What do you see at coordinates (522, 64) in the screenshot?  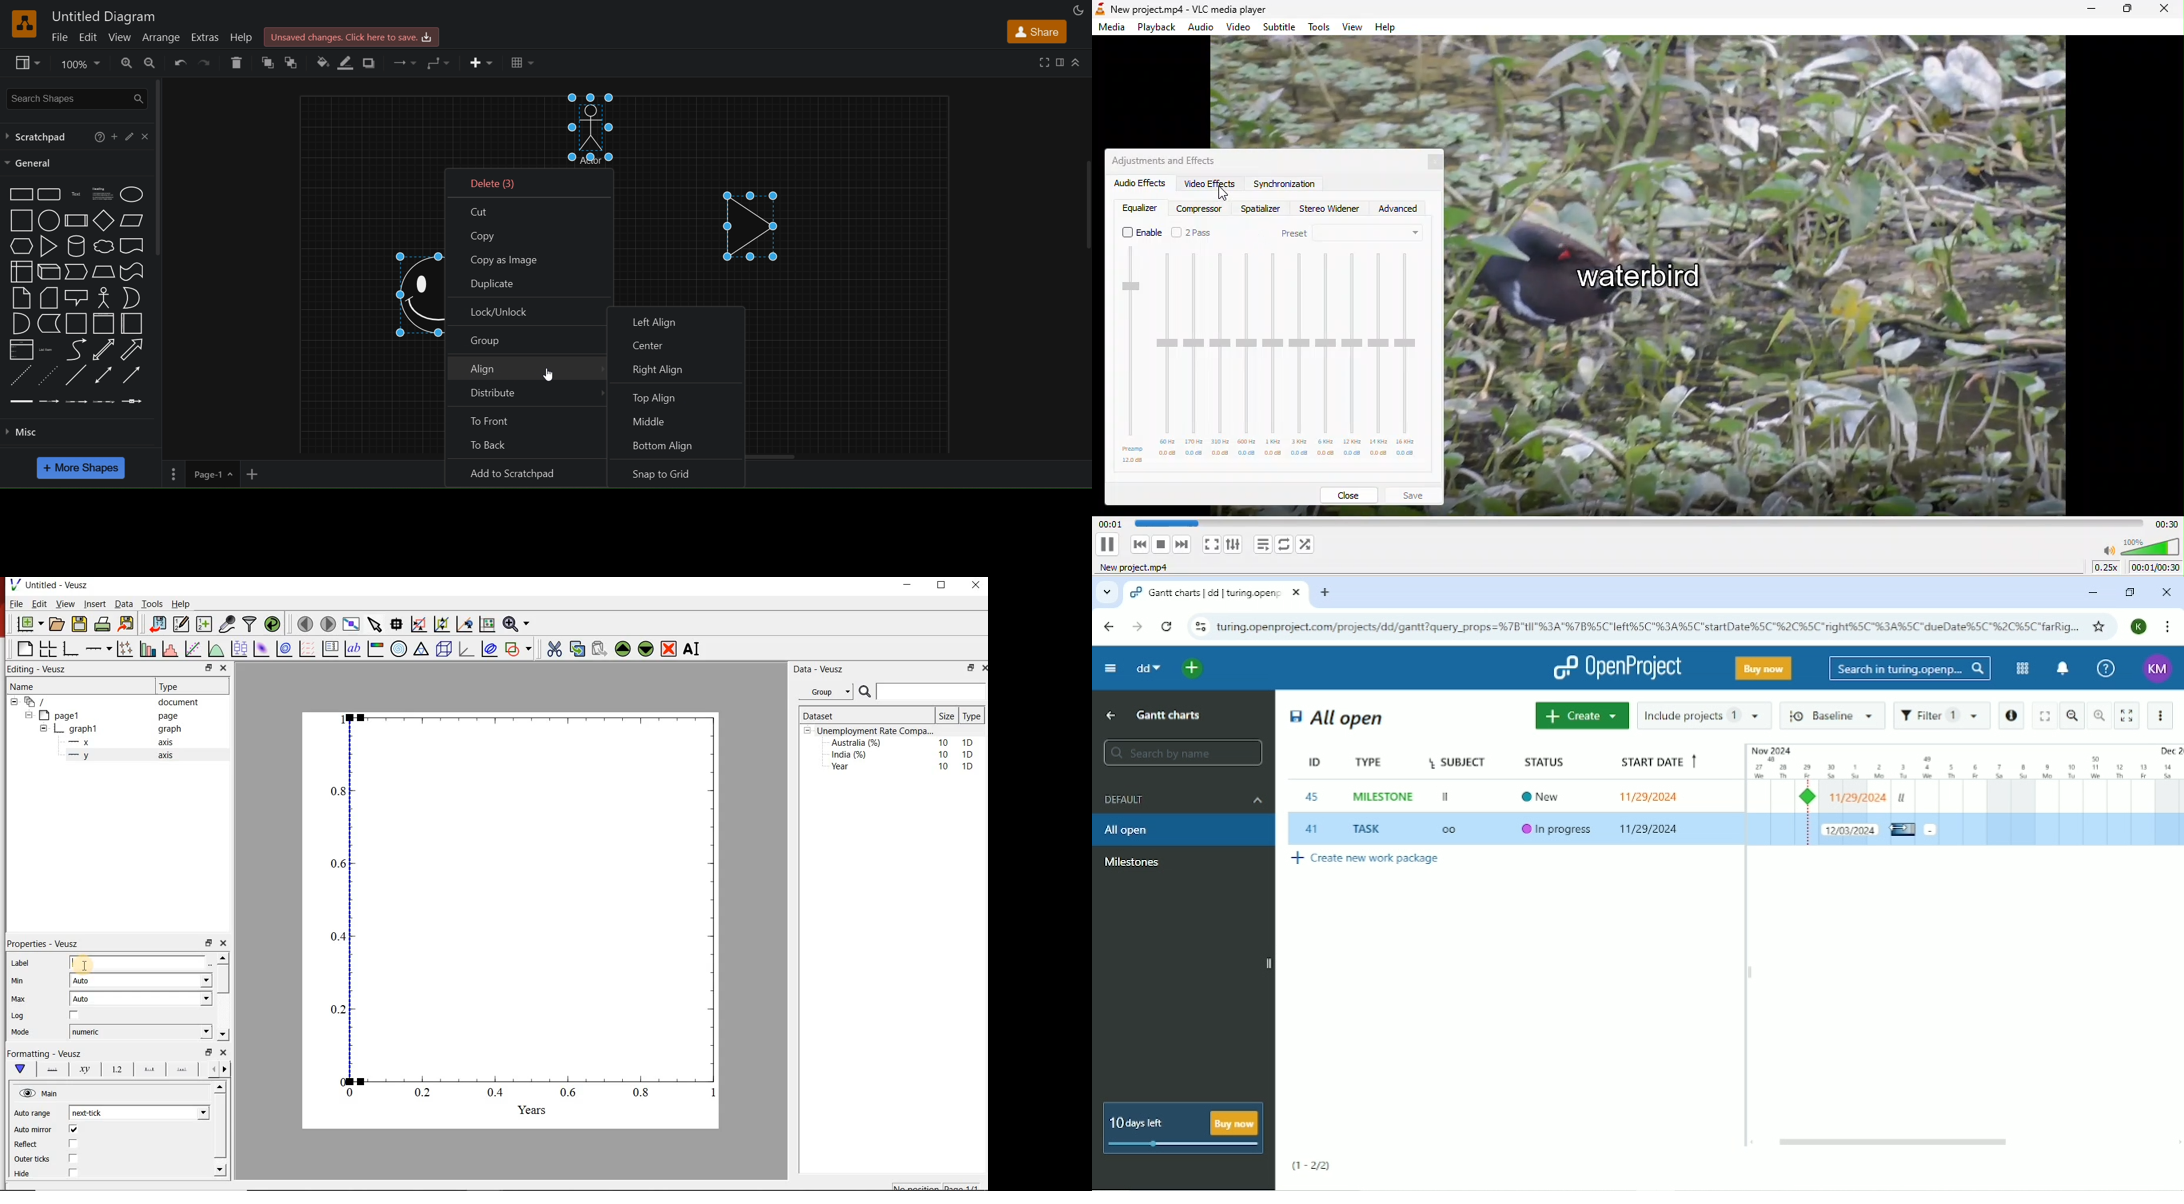 I see `table` at bounding box center [522, 64].